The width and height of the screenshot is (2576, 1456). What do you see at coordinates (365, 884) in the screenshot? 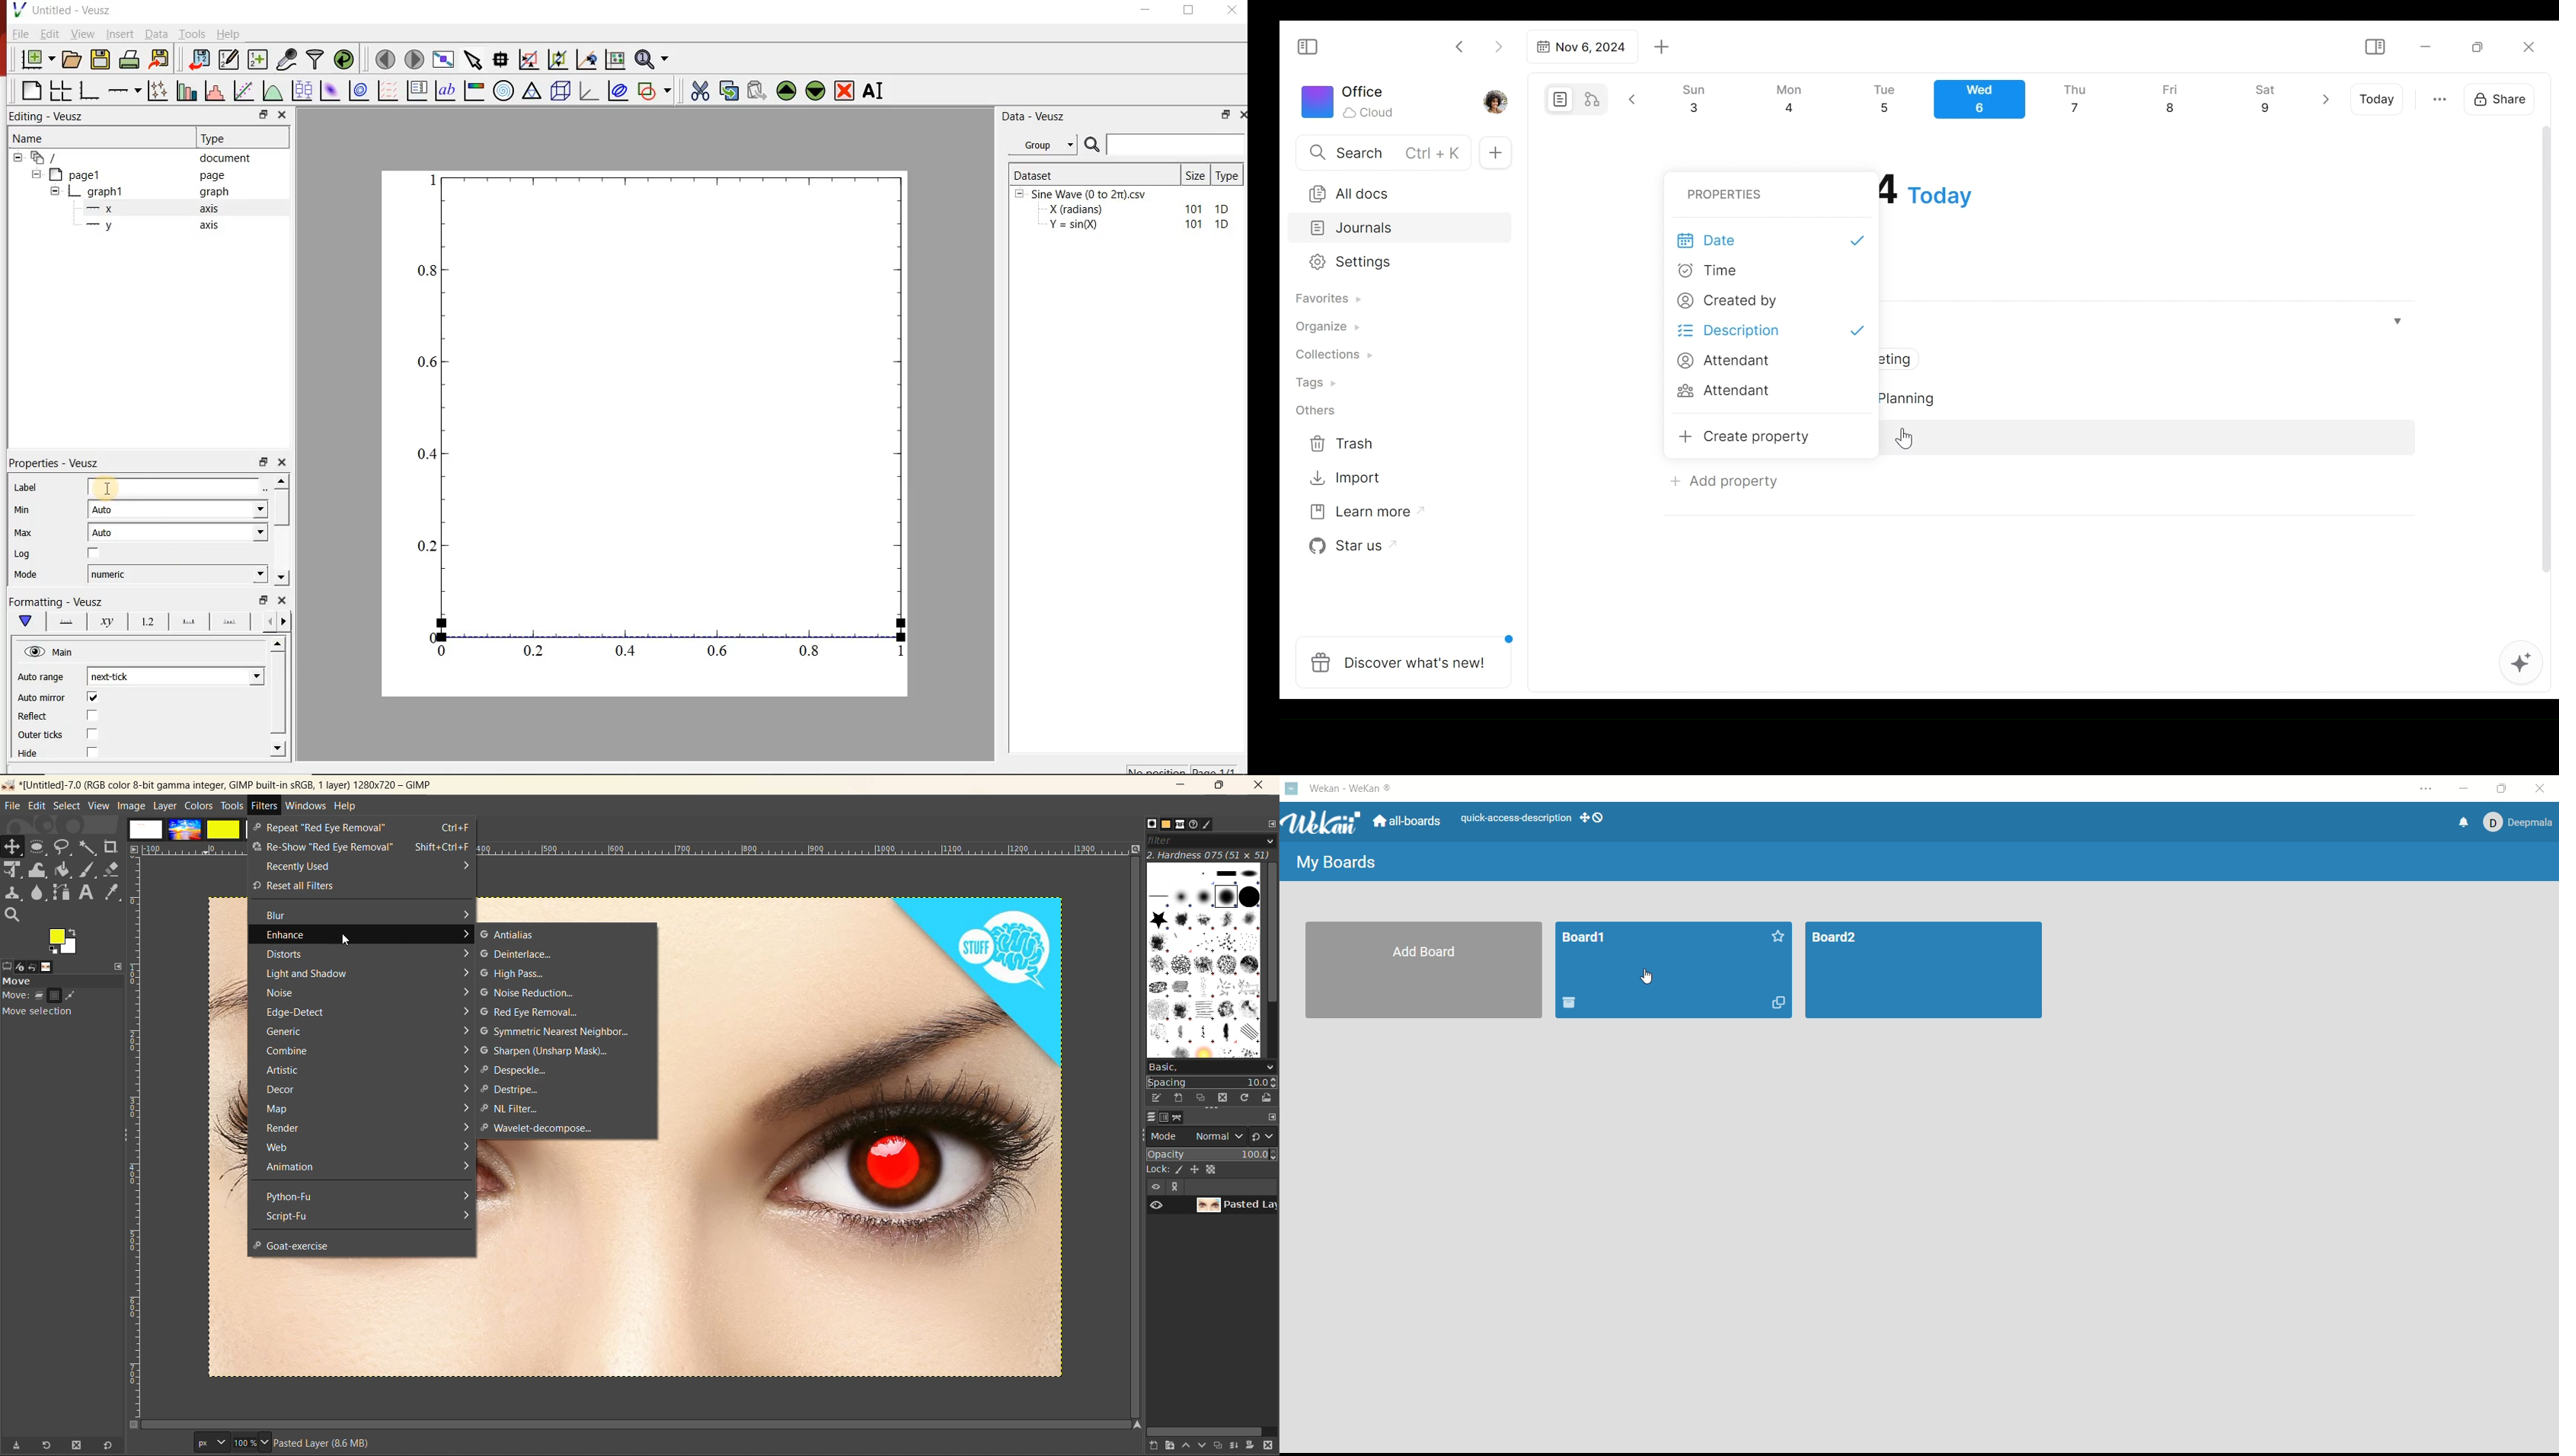
I see `reset all filters` at bounding box center [365, 884].